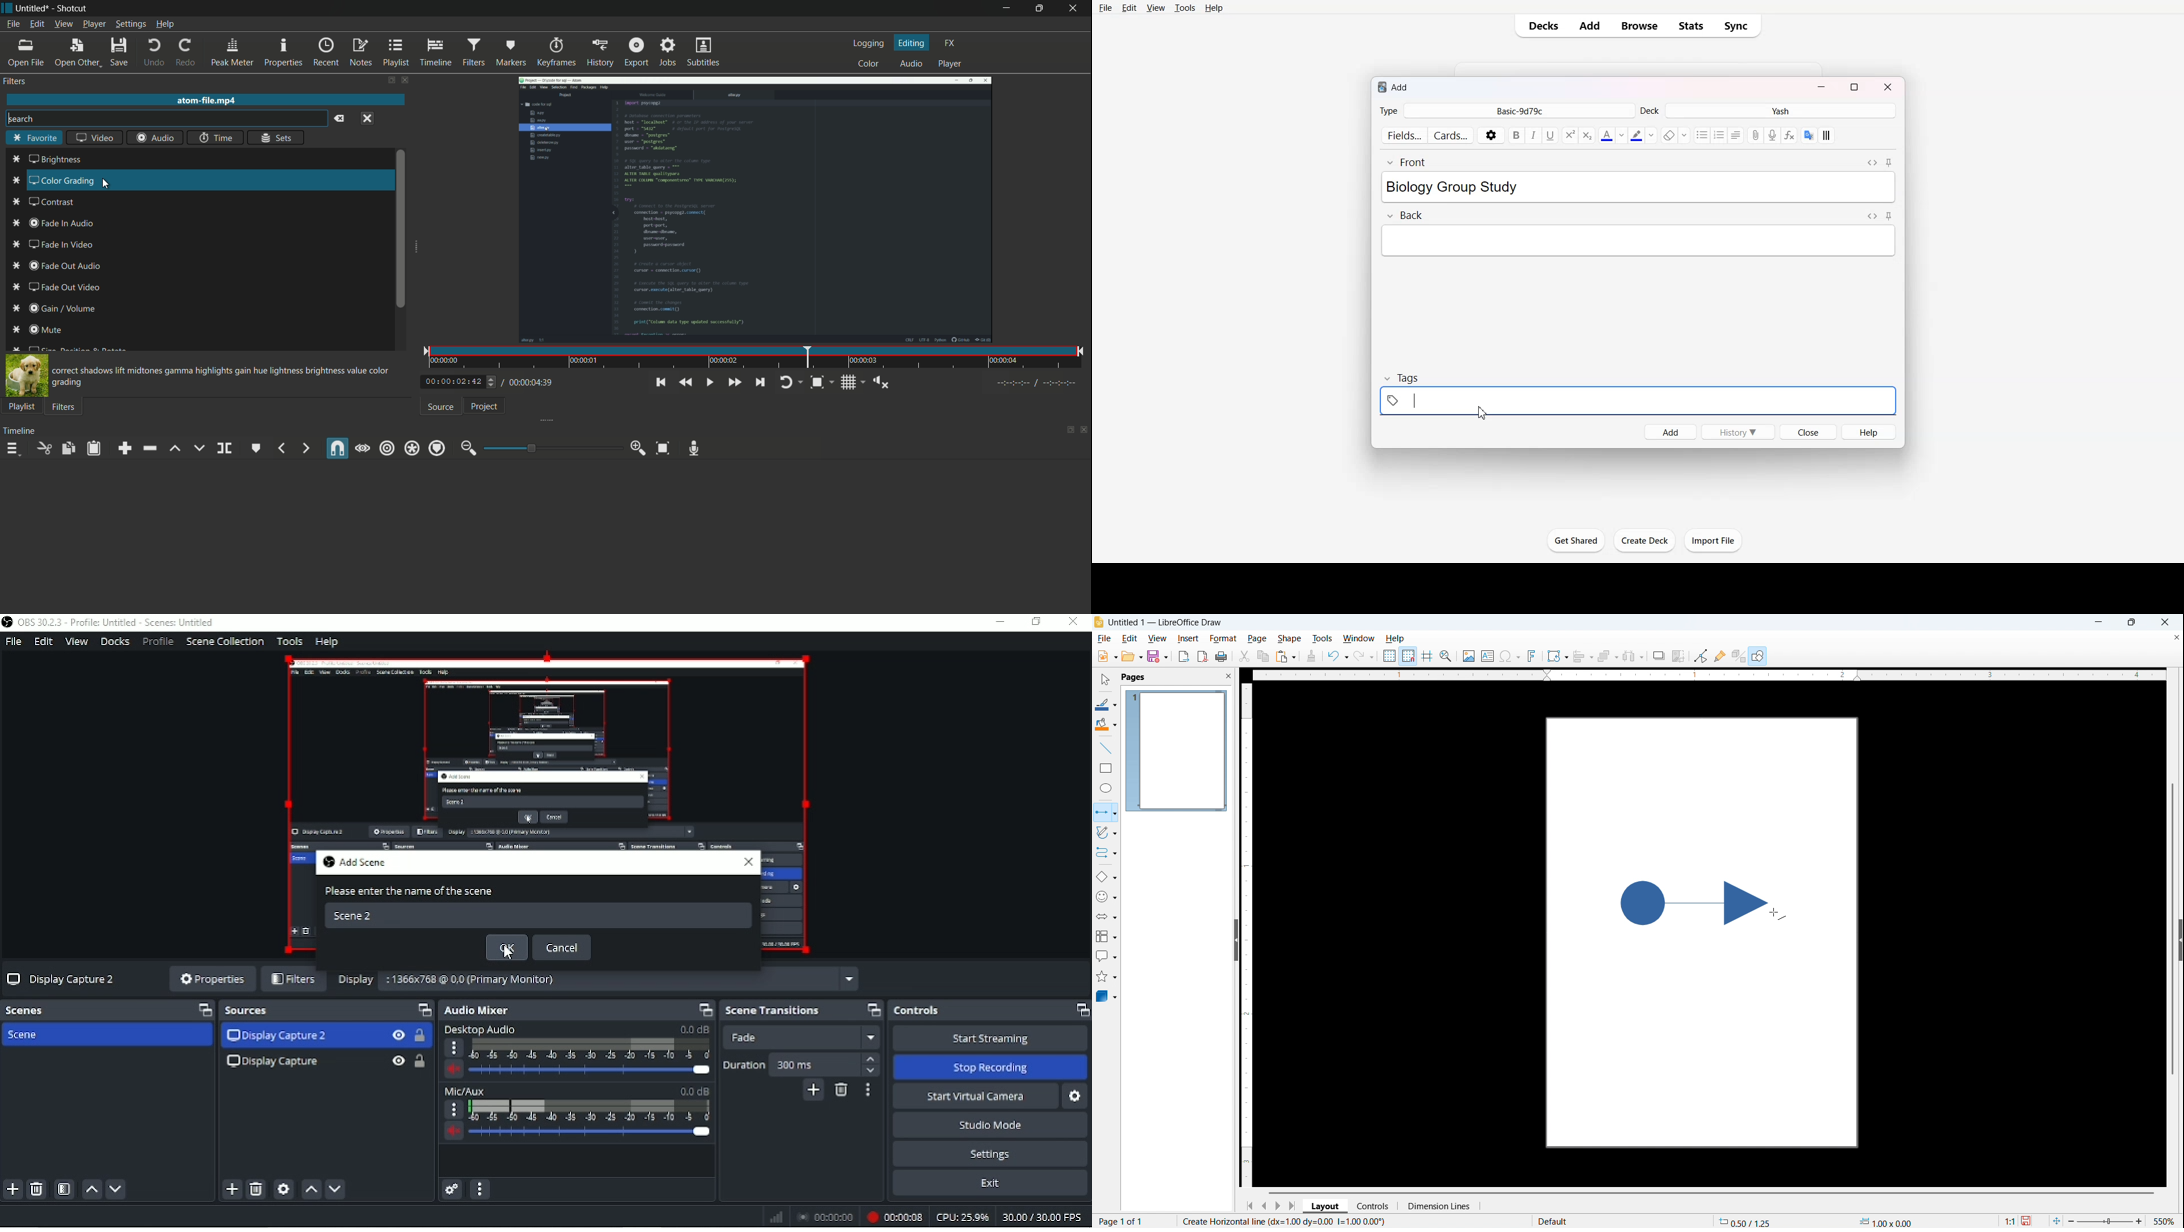  What do you see at coordinates (450, 1190) in the screenshot?
I see `Advanced audio properties` at bounding box center [450, 1190].